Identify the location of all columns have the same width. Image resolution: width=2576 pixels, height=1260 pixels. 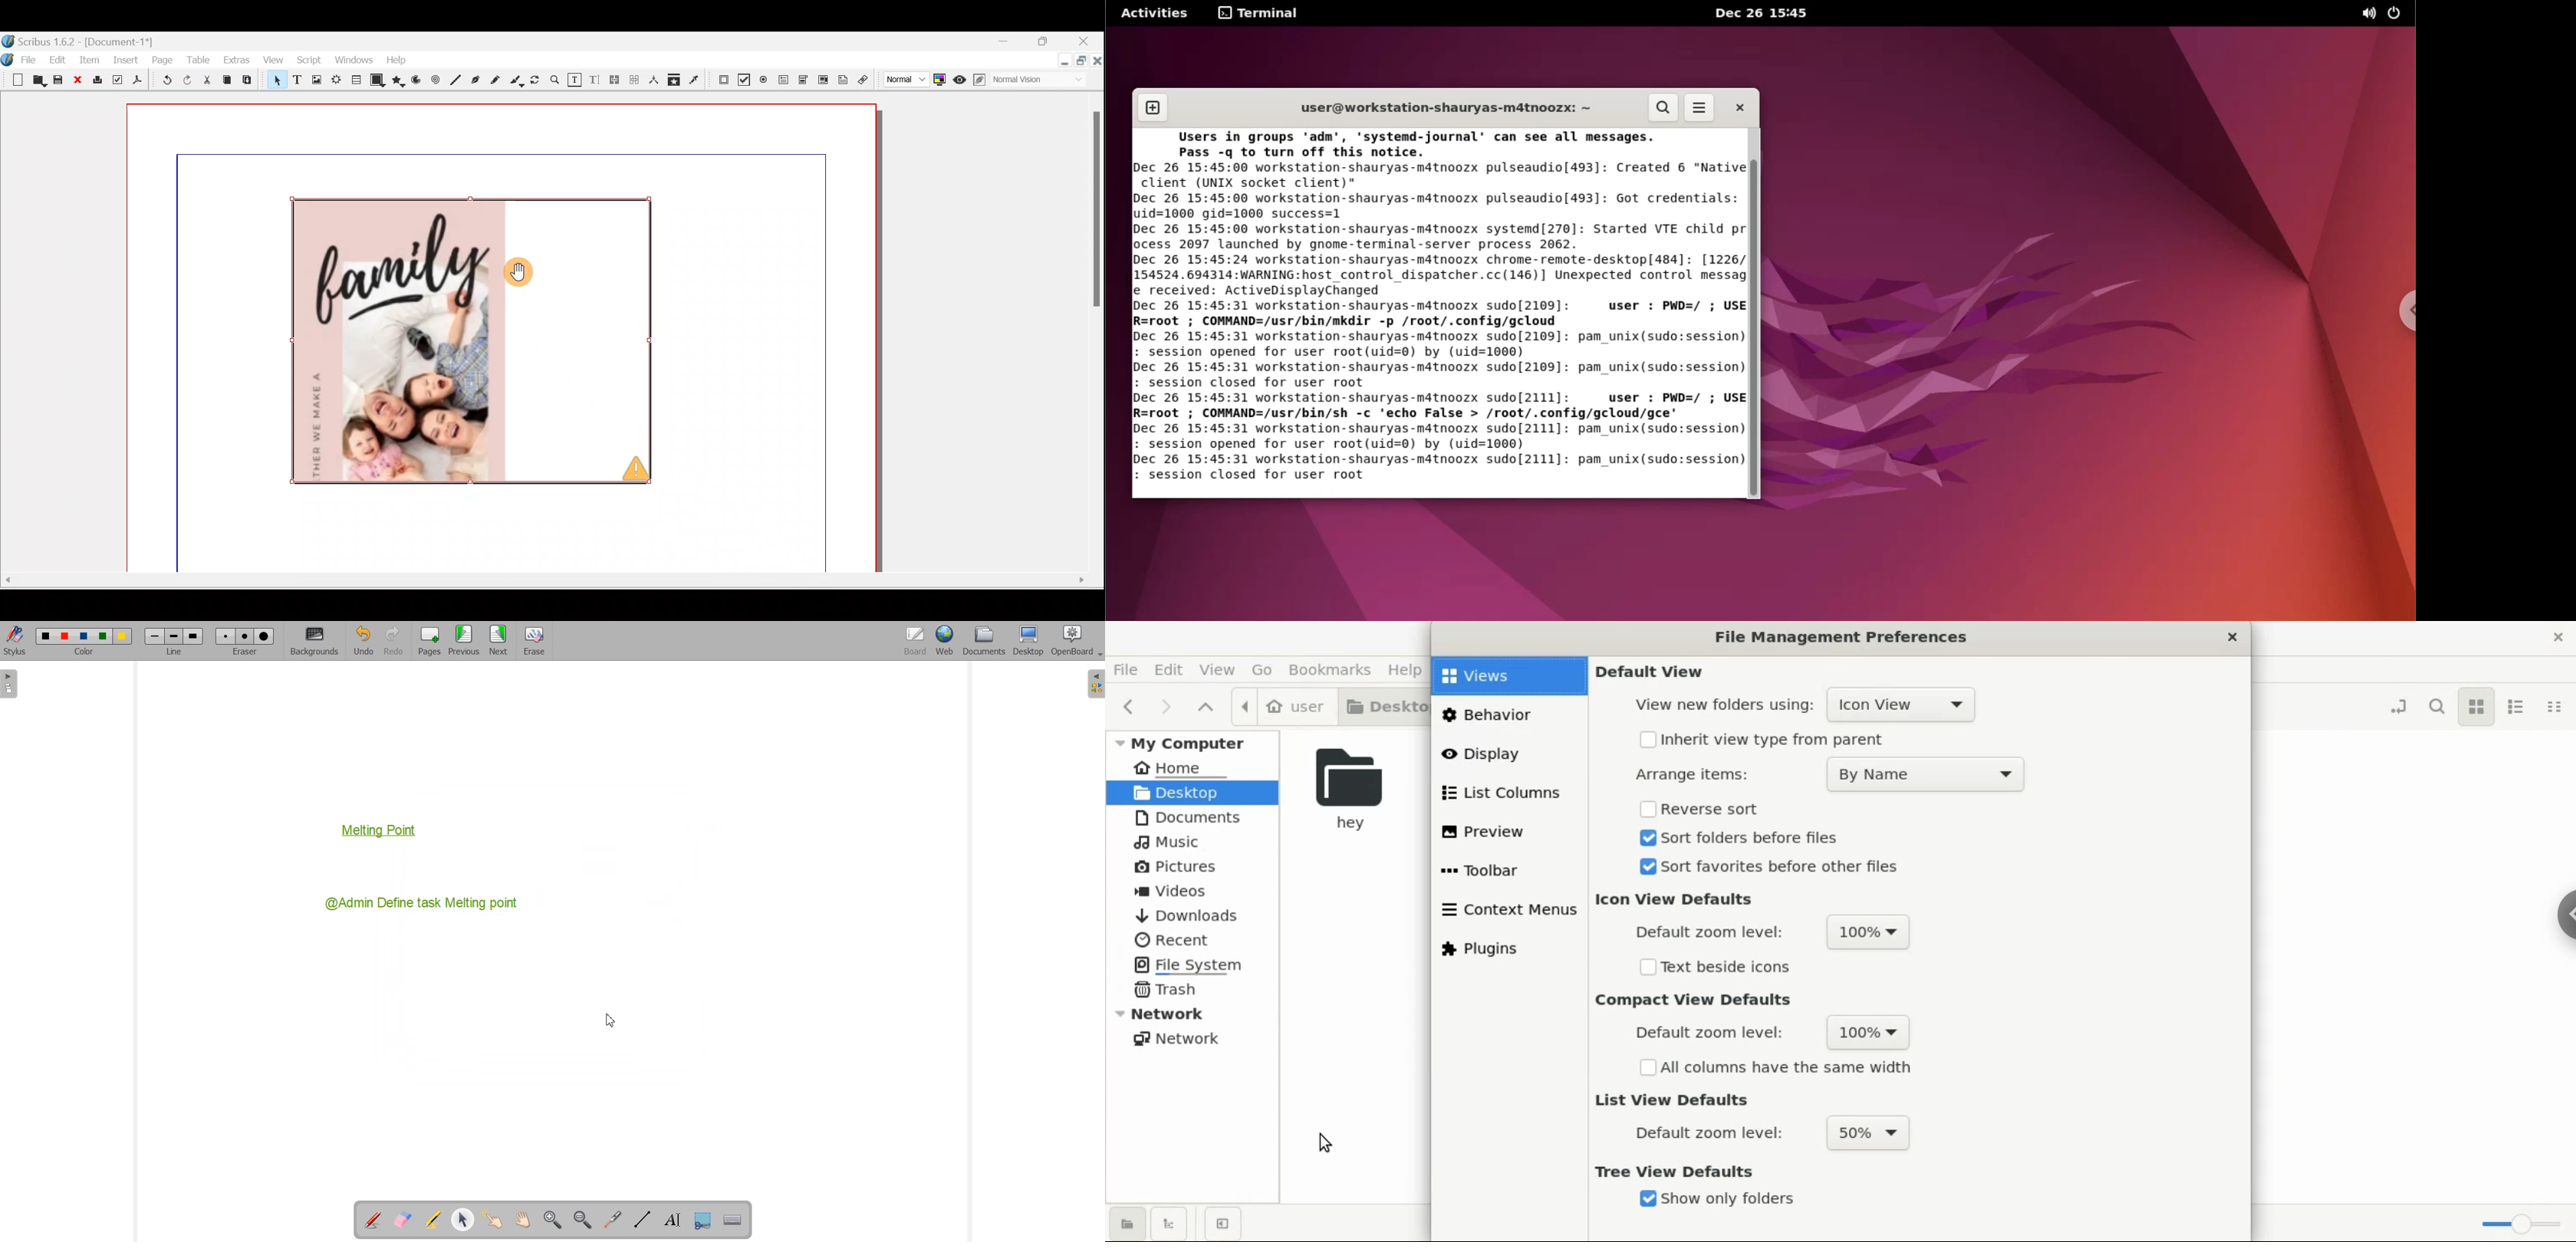
(1778, 1068).